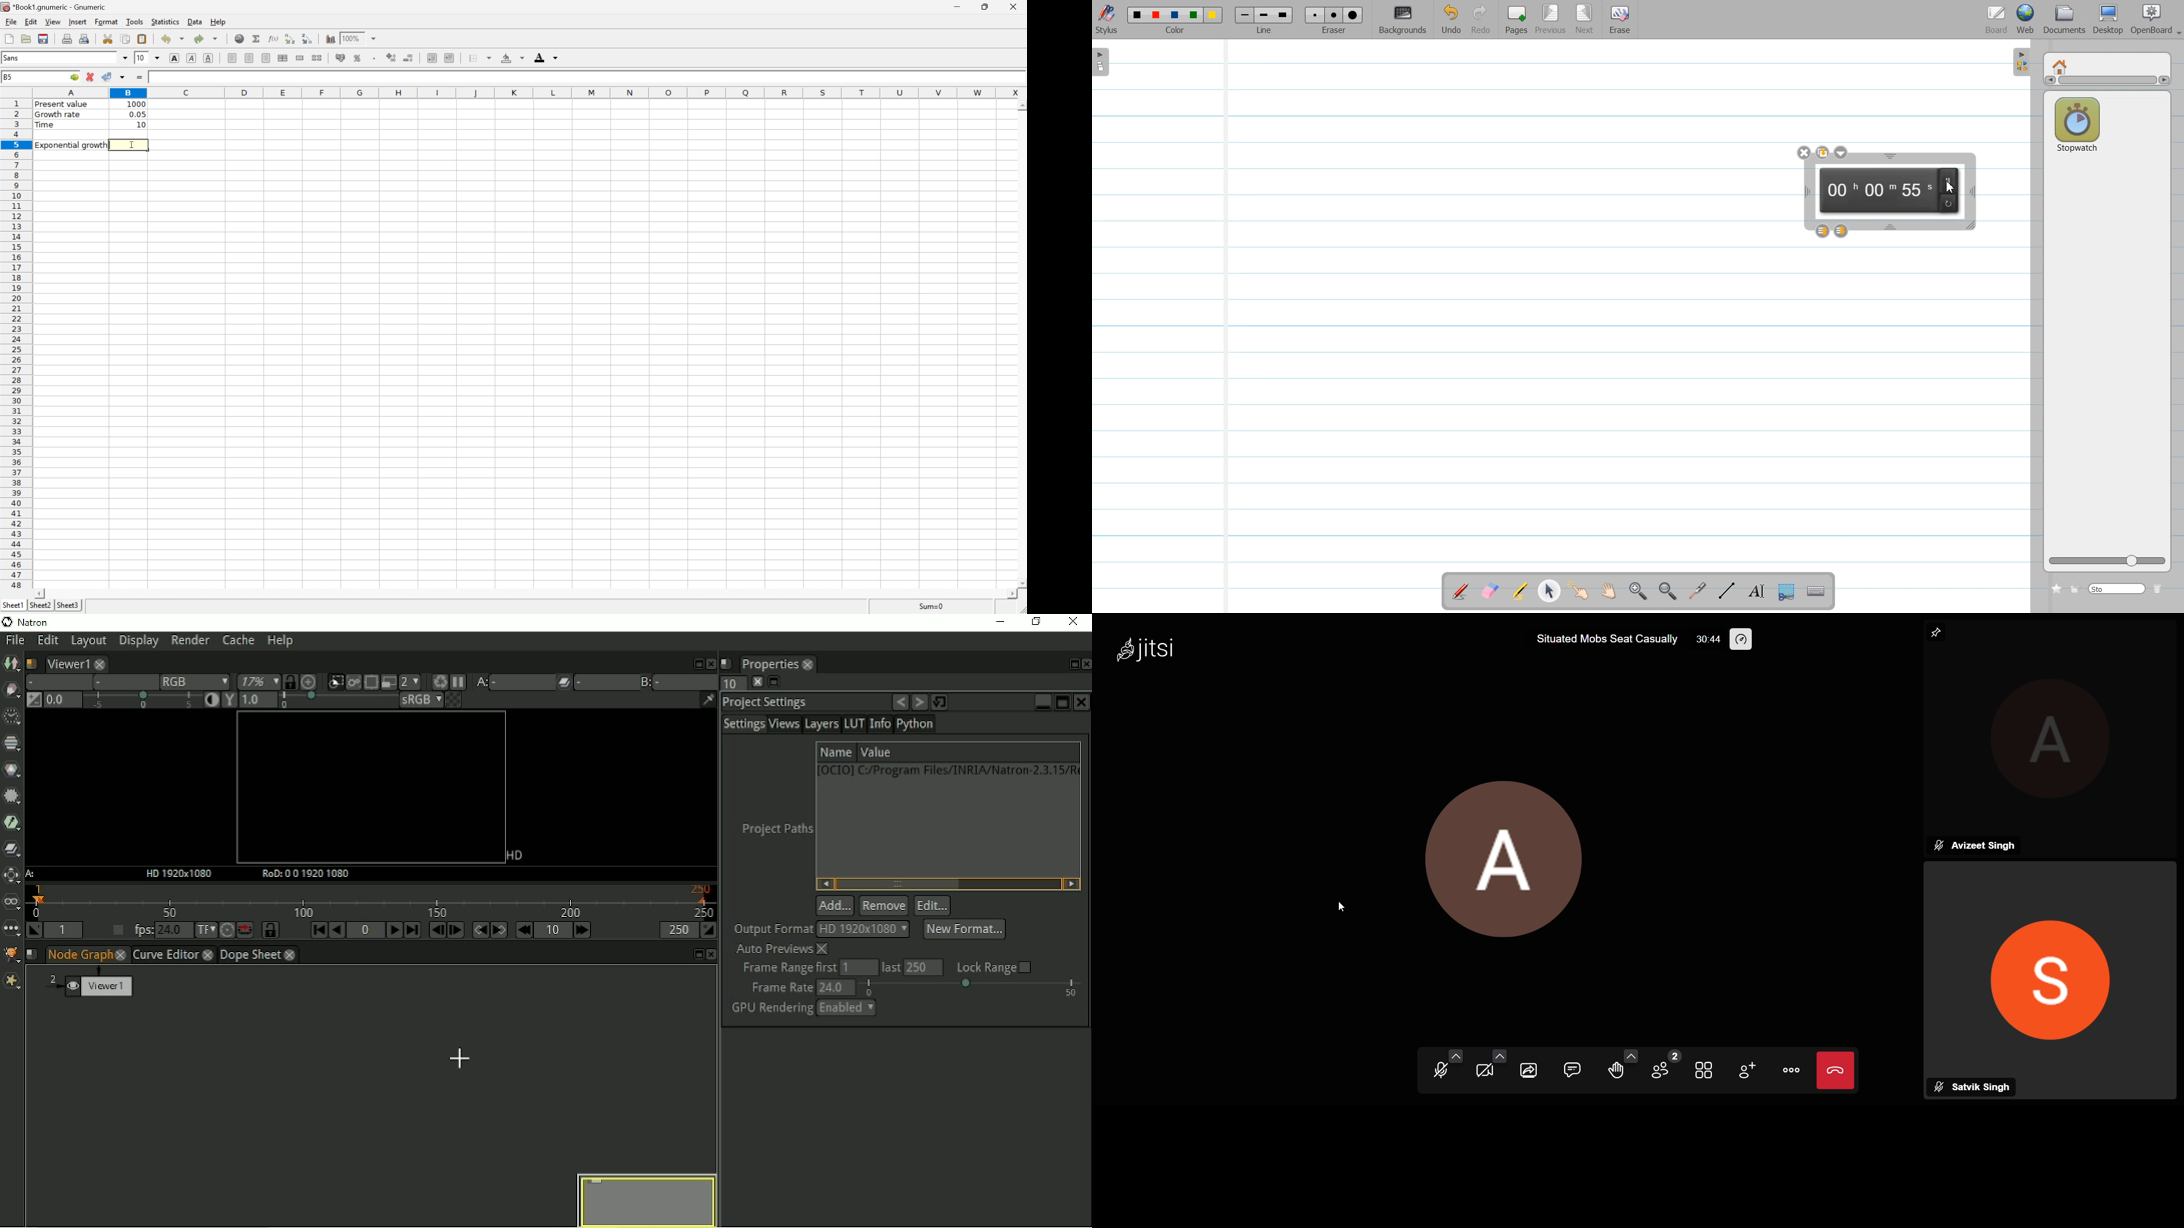 This screenshot has width=2184, height=1232. Describe the element at coordinates (301, 59) in the screenshot. I see `Merge ranges of cells` at that location.